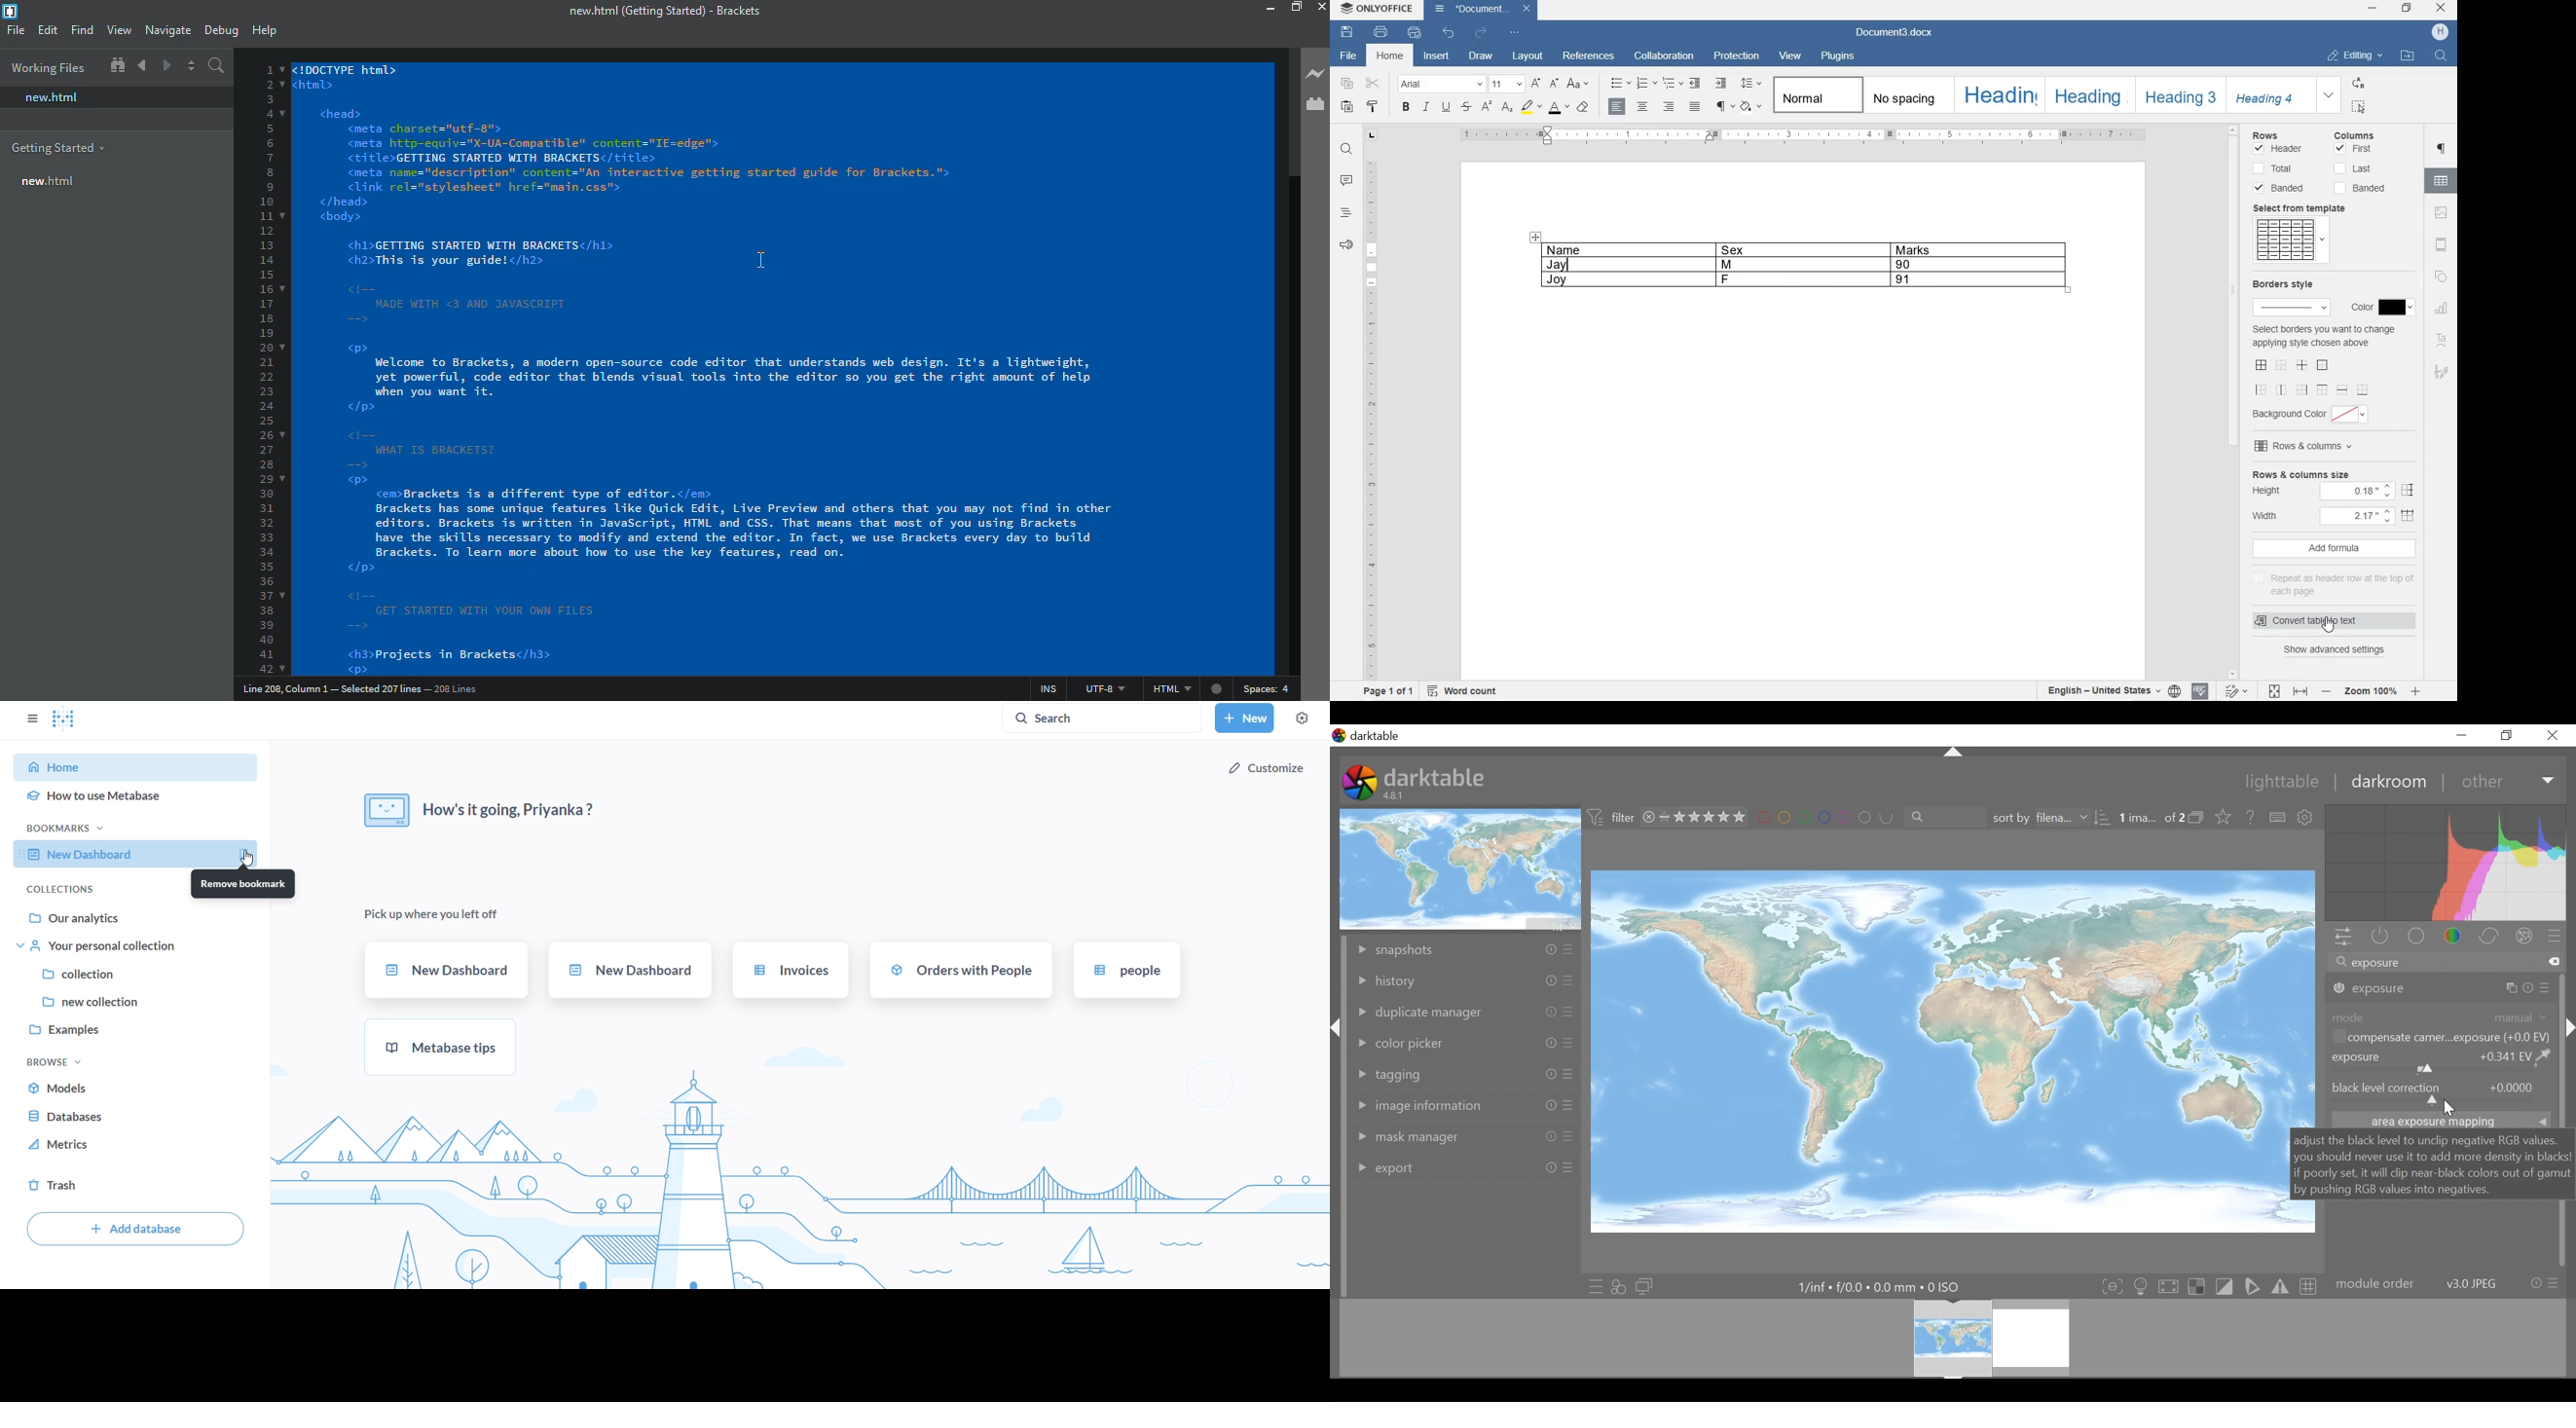  I want to click on COPY STYLE, so click(1584, 108).